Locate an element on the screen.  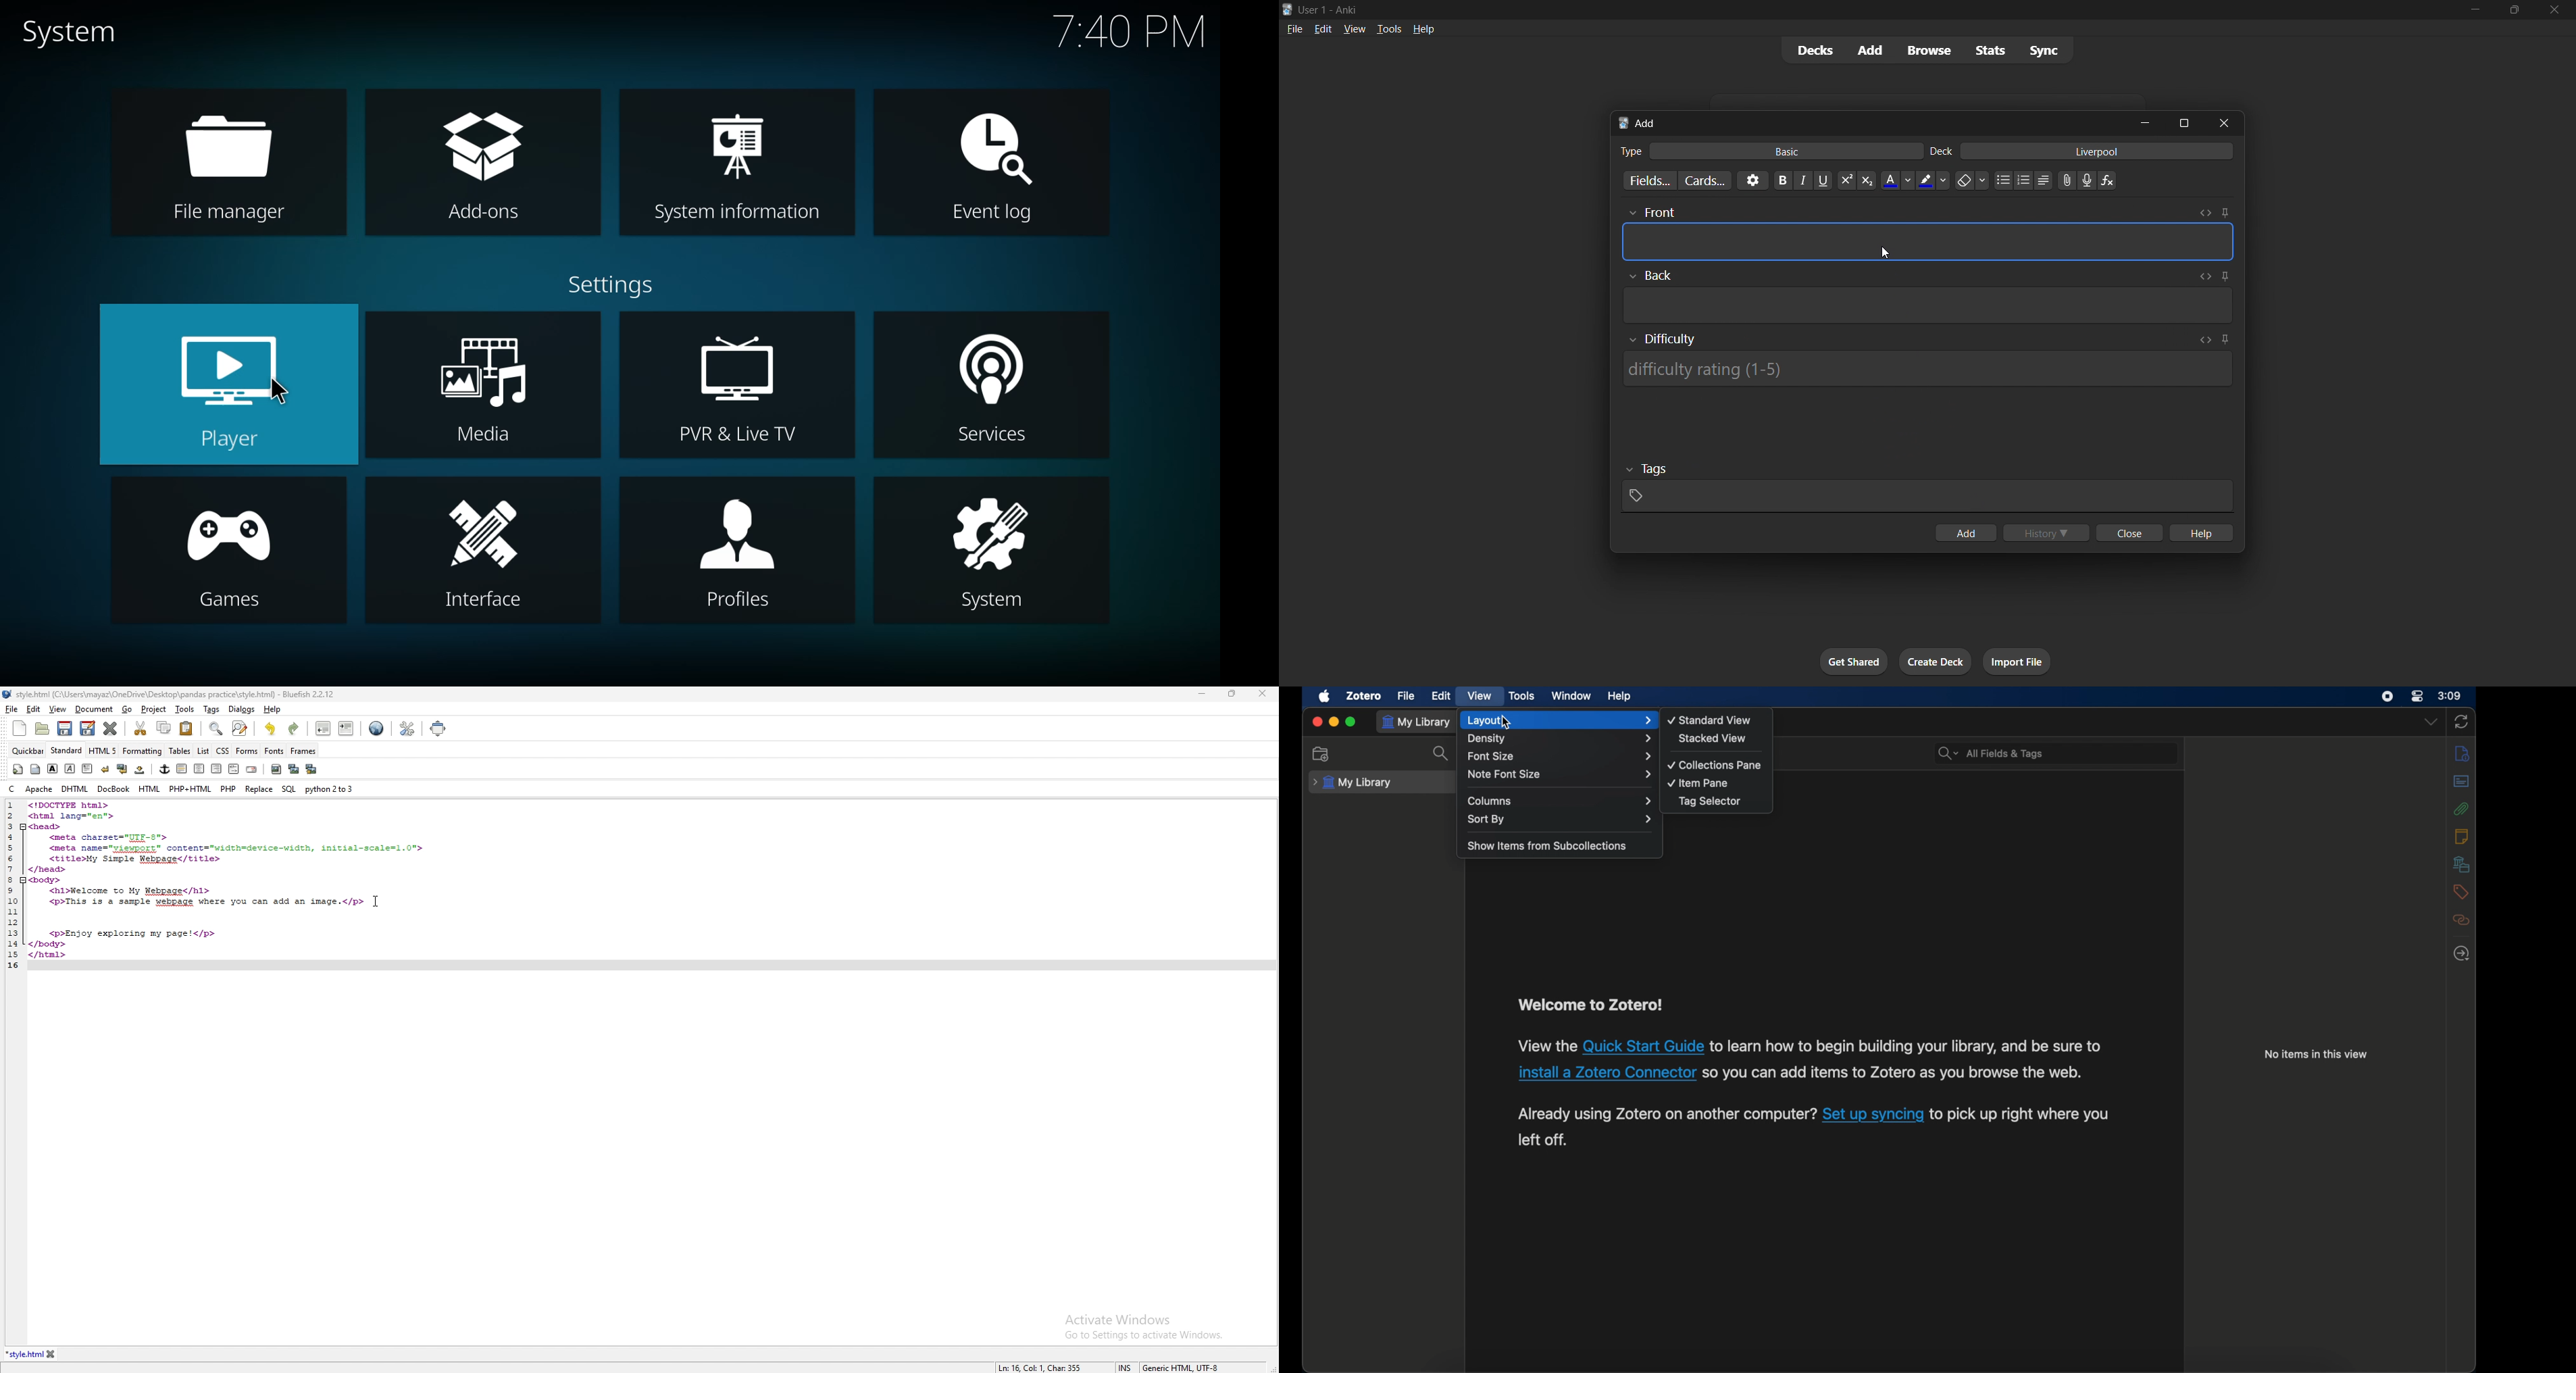
search is located at coordinates (1443, 753).